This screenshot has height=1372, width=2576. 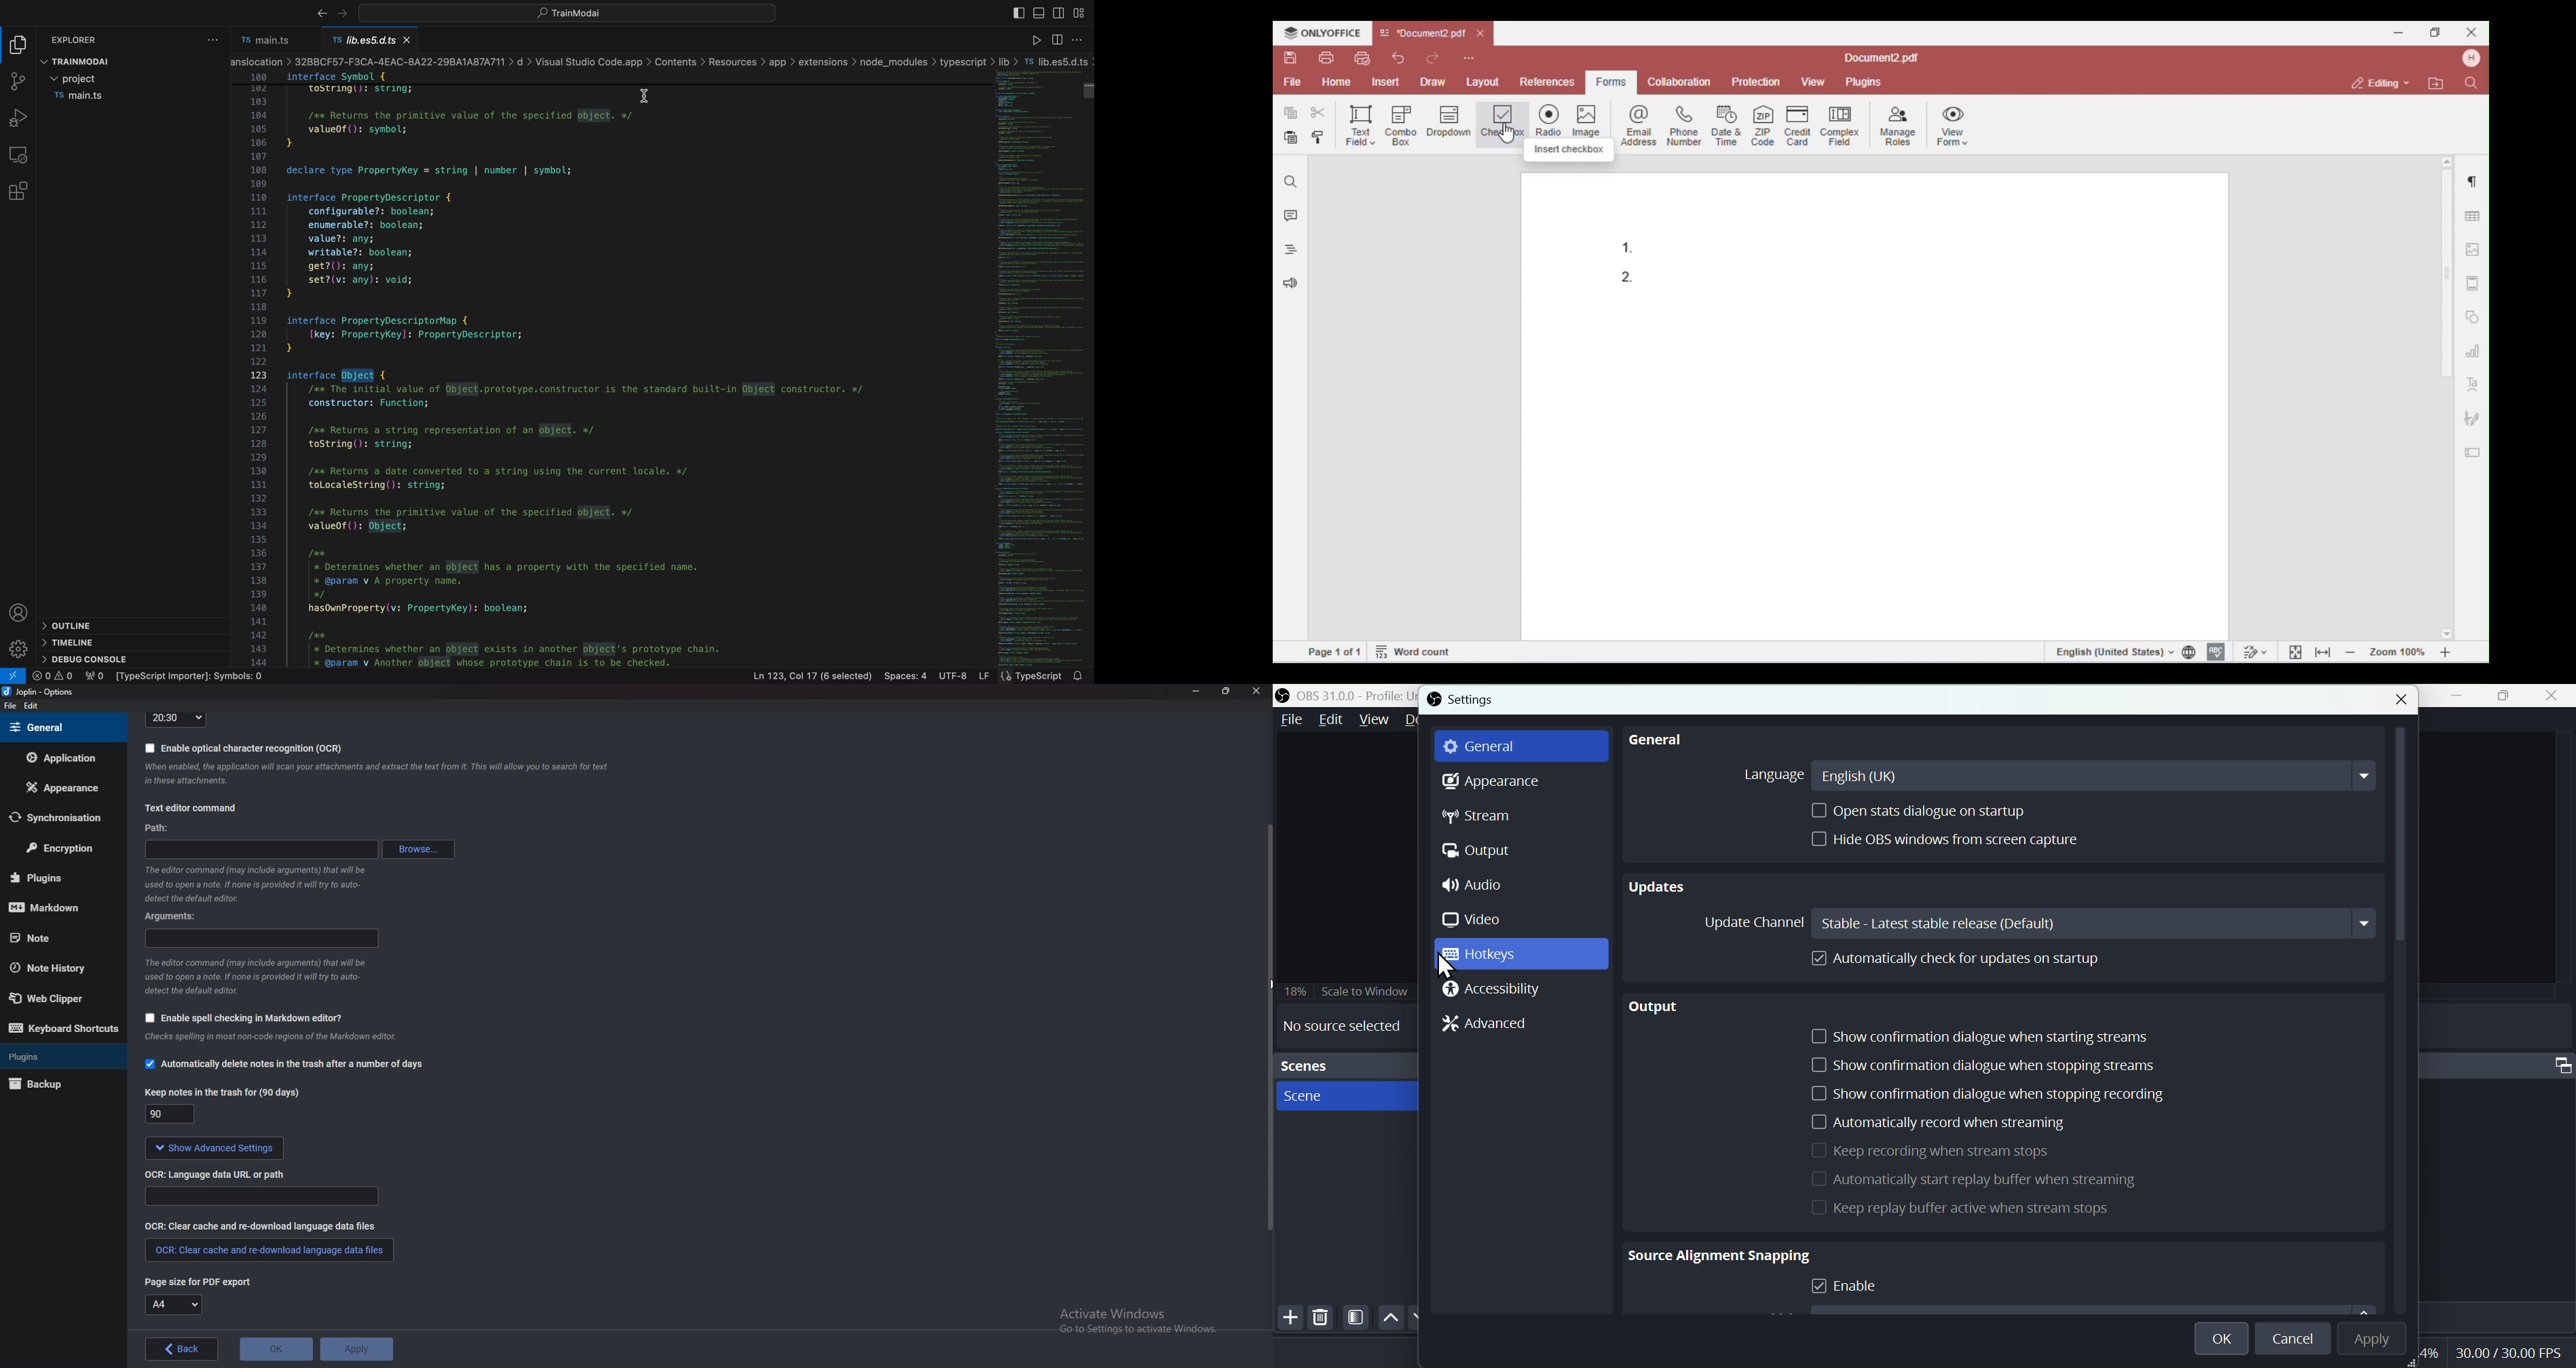 I want to click on Application, so click(x=62, y=758).